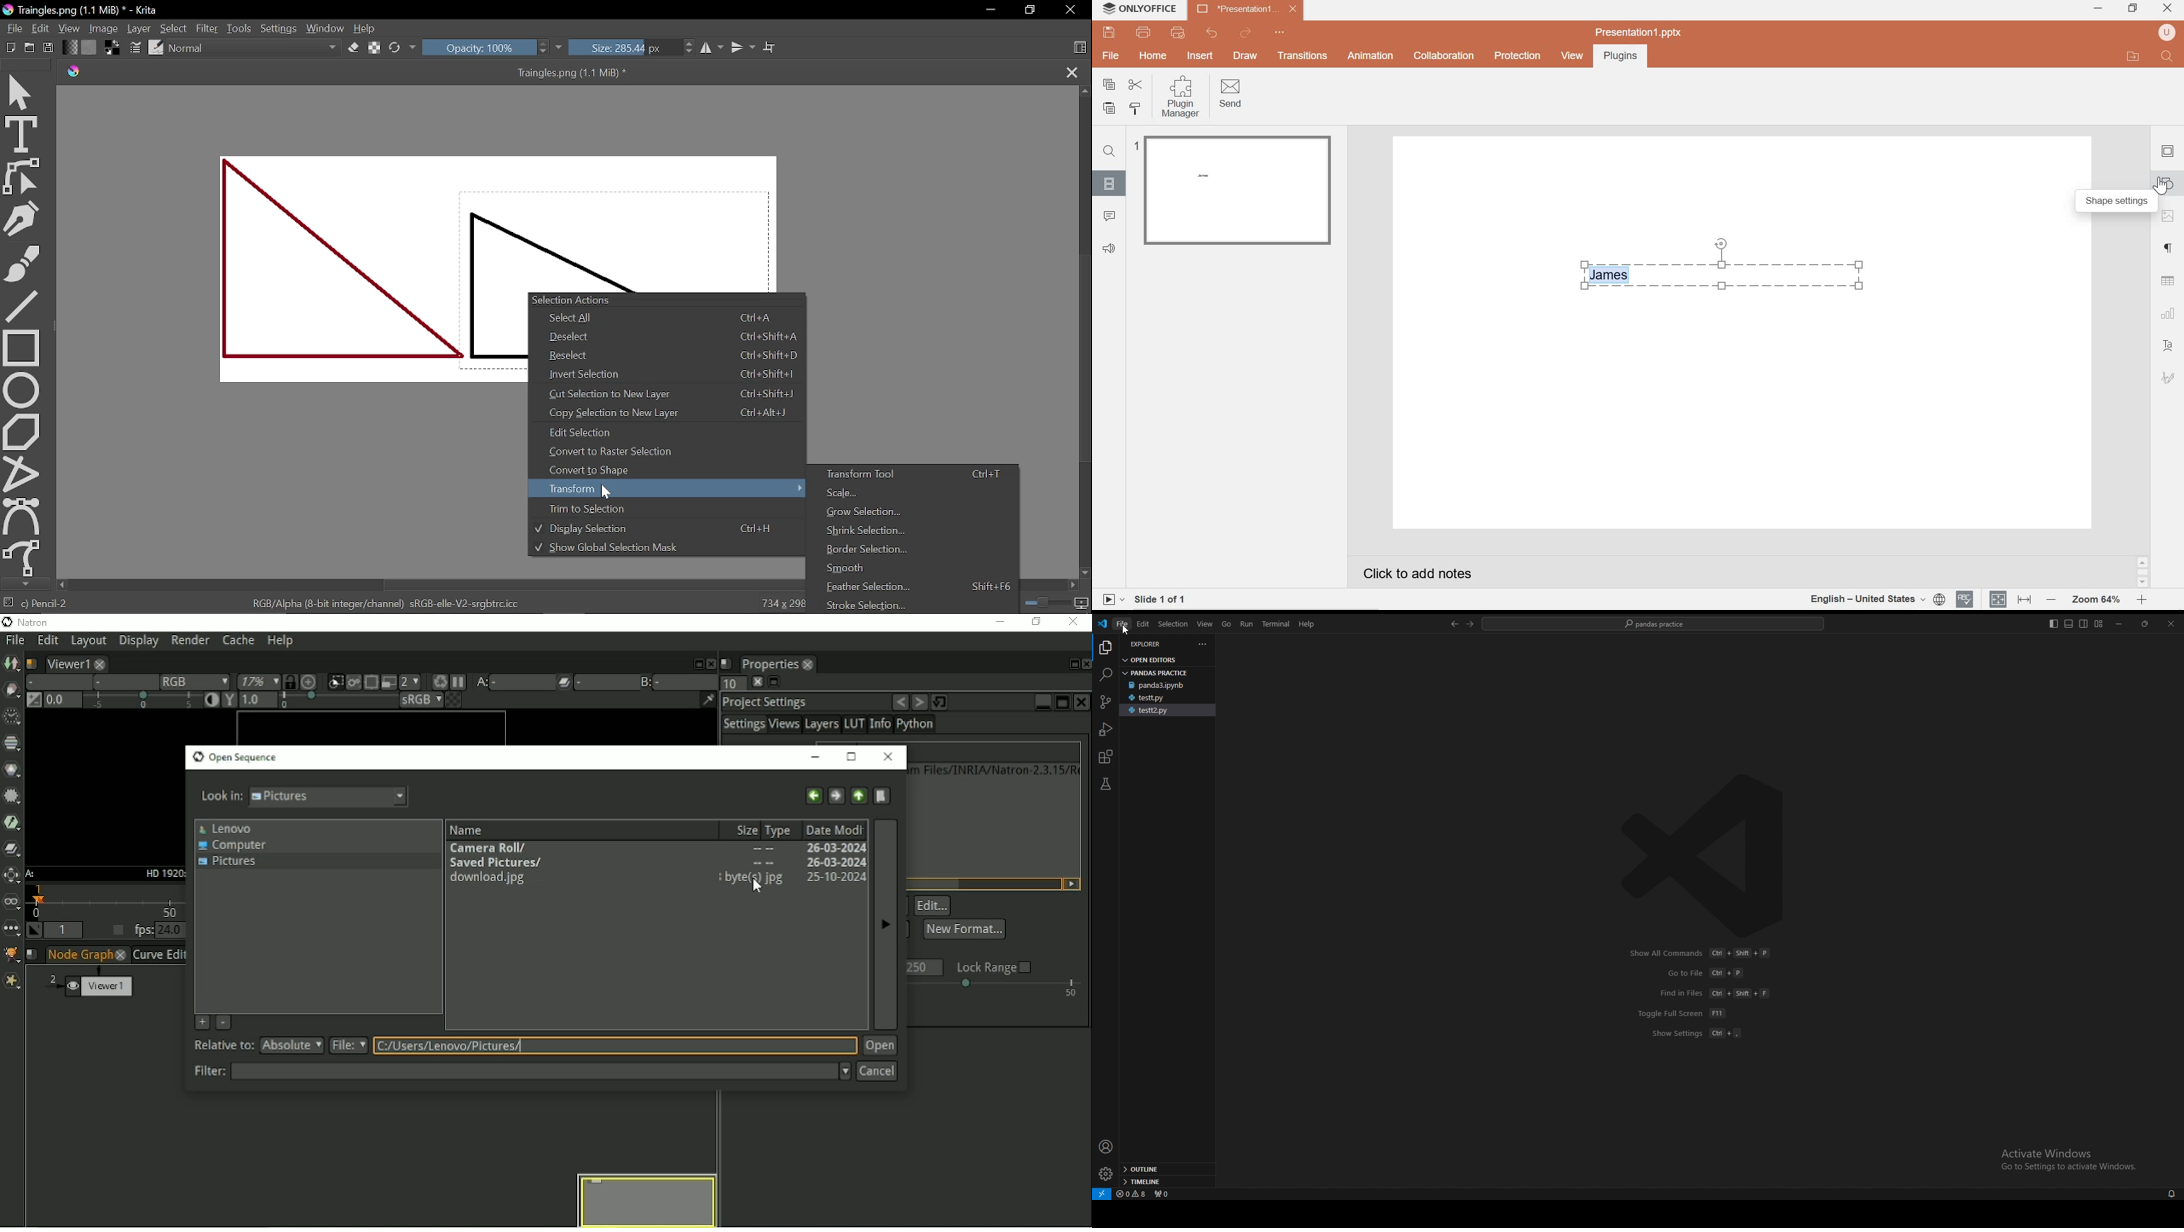  I want to click on Plugins, so click(1618, 57).